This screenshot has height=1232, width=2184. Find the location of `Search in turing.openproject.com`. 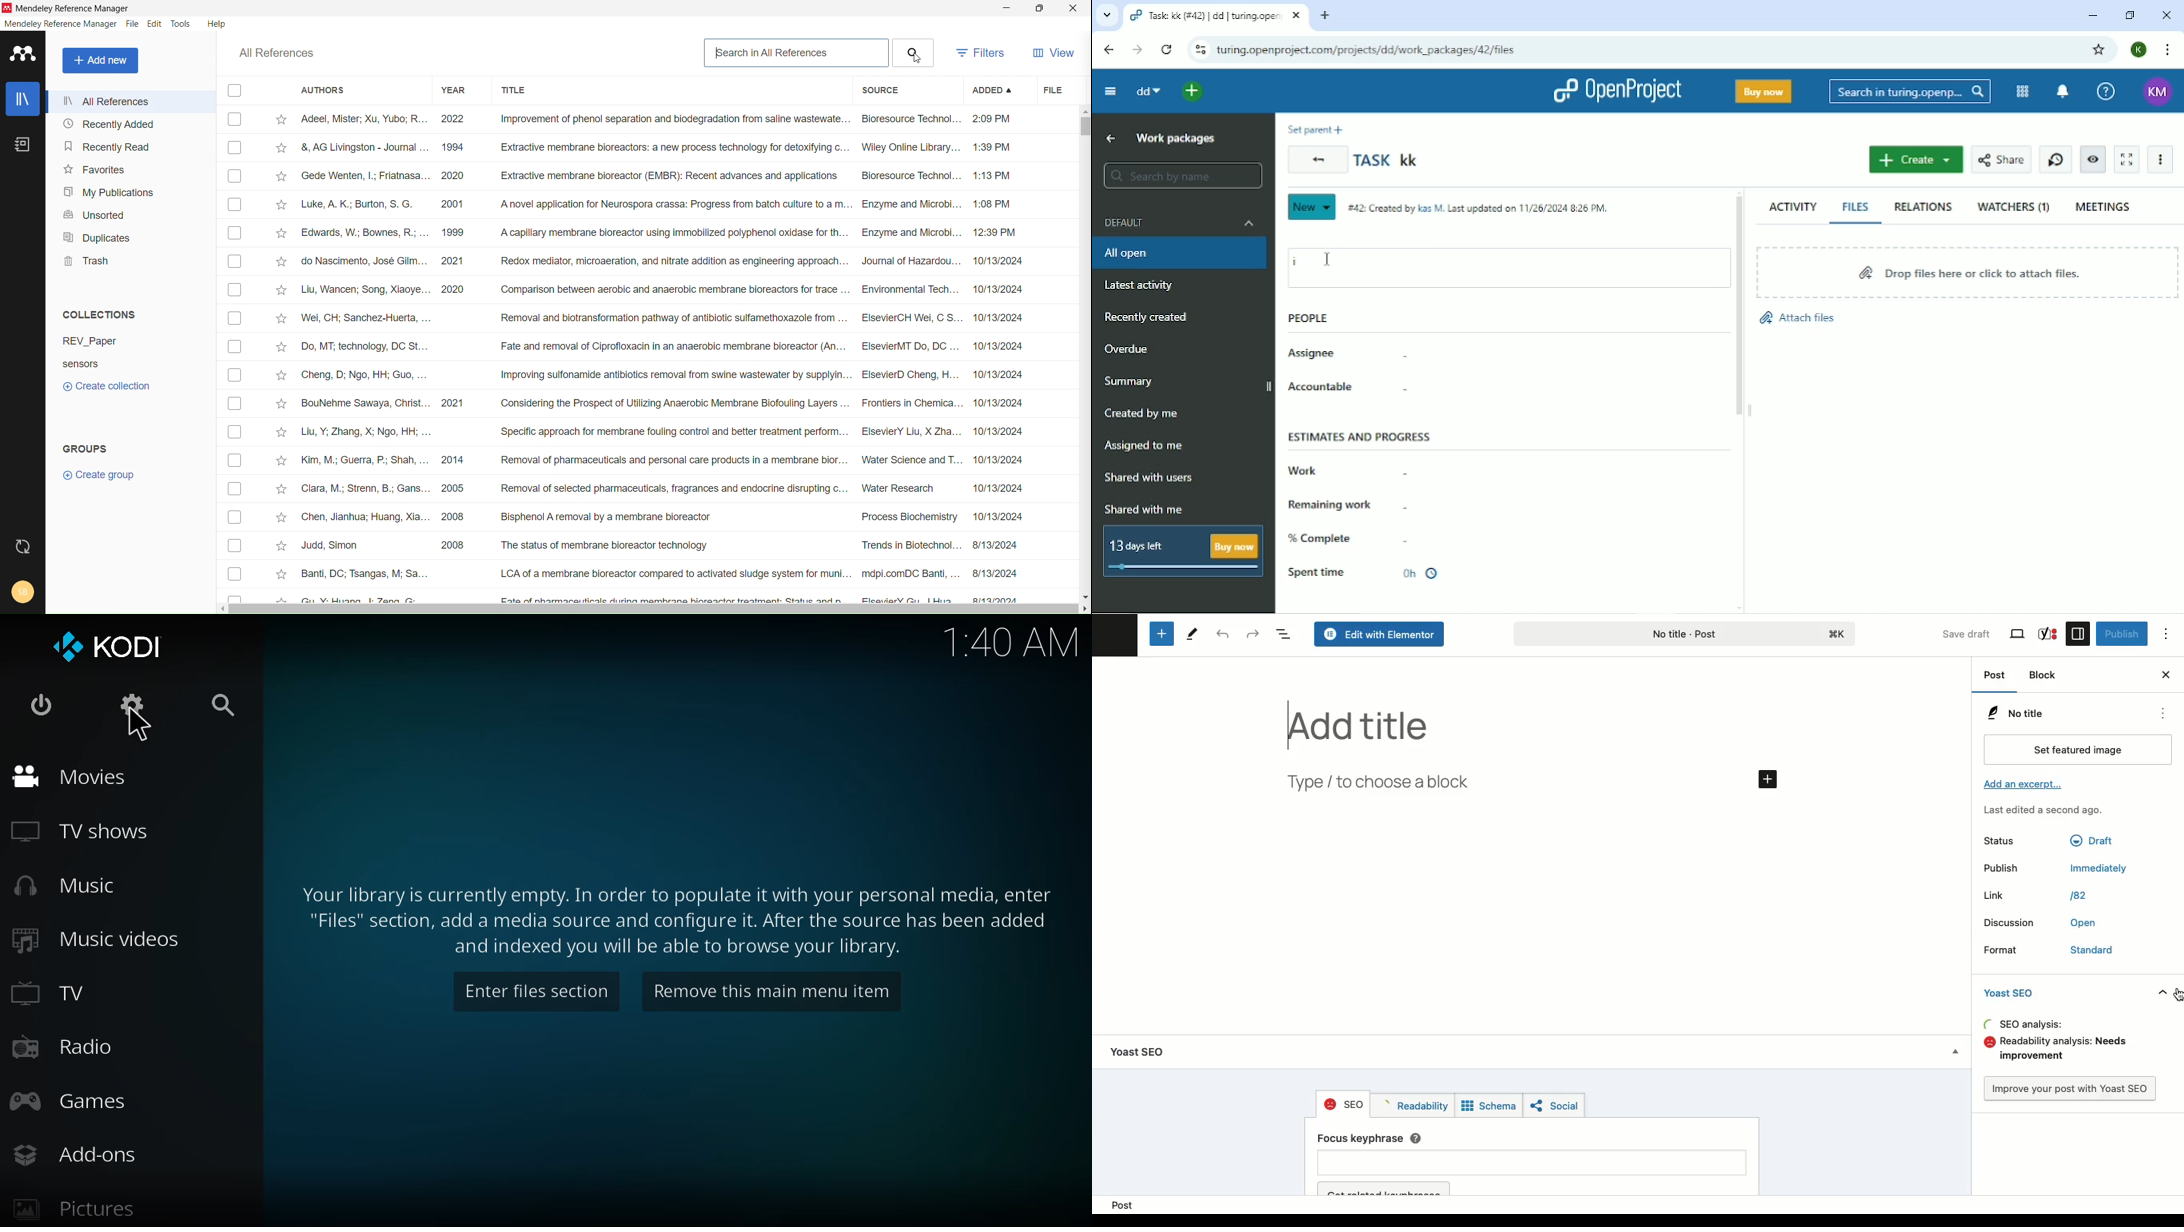

Search in turing.openproject.com is located at coordinates (1909, 90).